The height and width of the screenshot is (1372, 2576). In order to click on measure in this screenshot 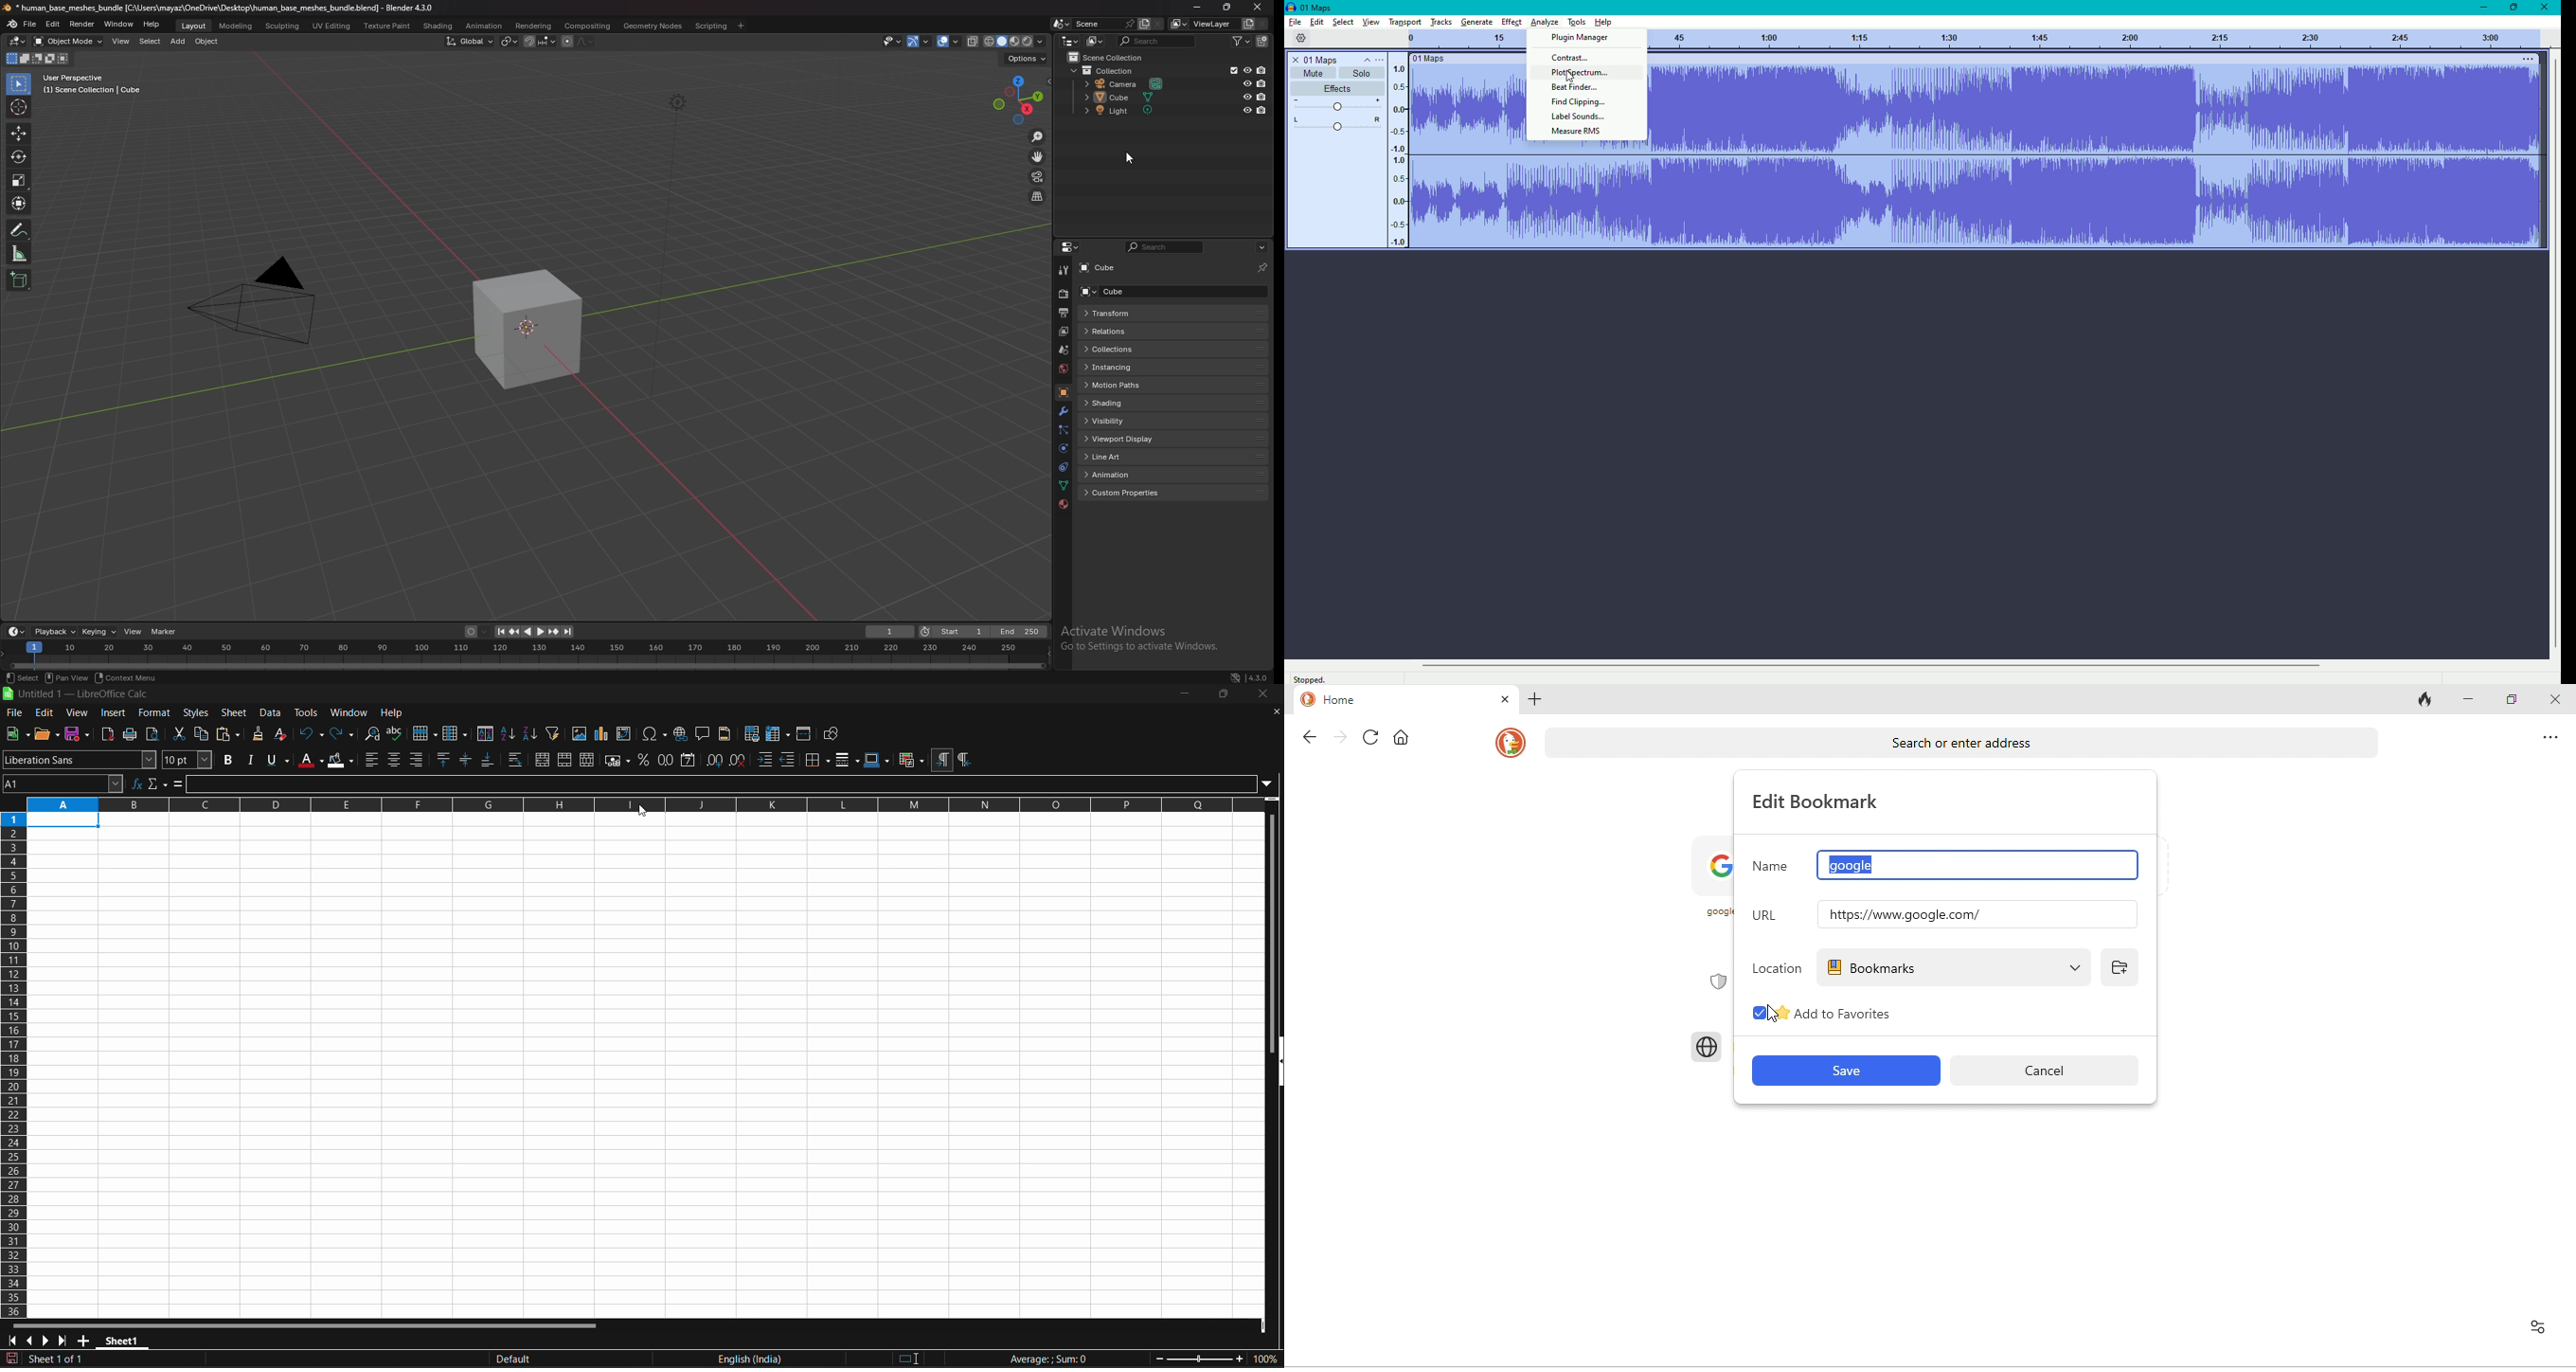, I will do `click(19, 254)`.